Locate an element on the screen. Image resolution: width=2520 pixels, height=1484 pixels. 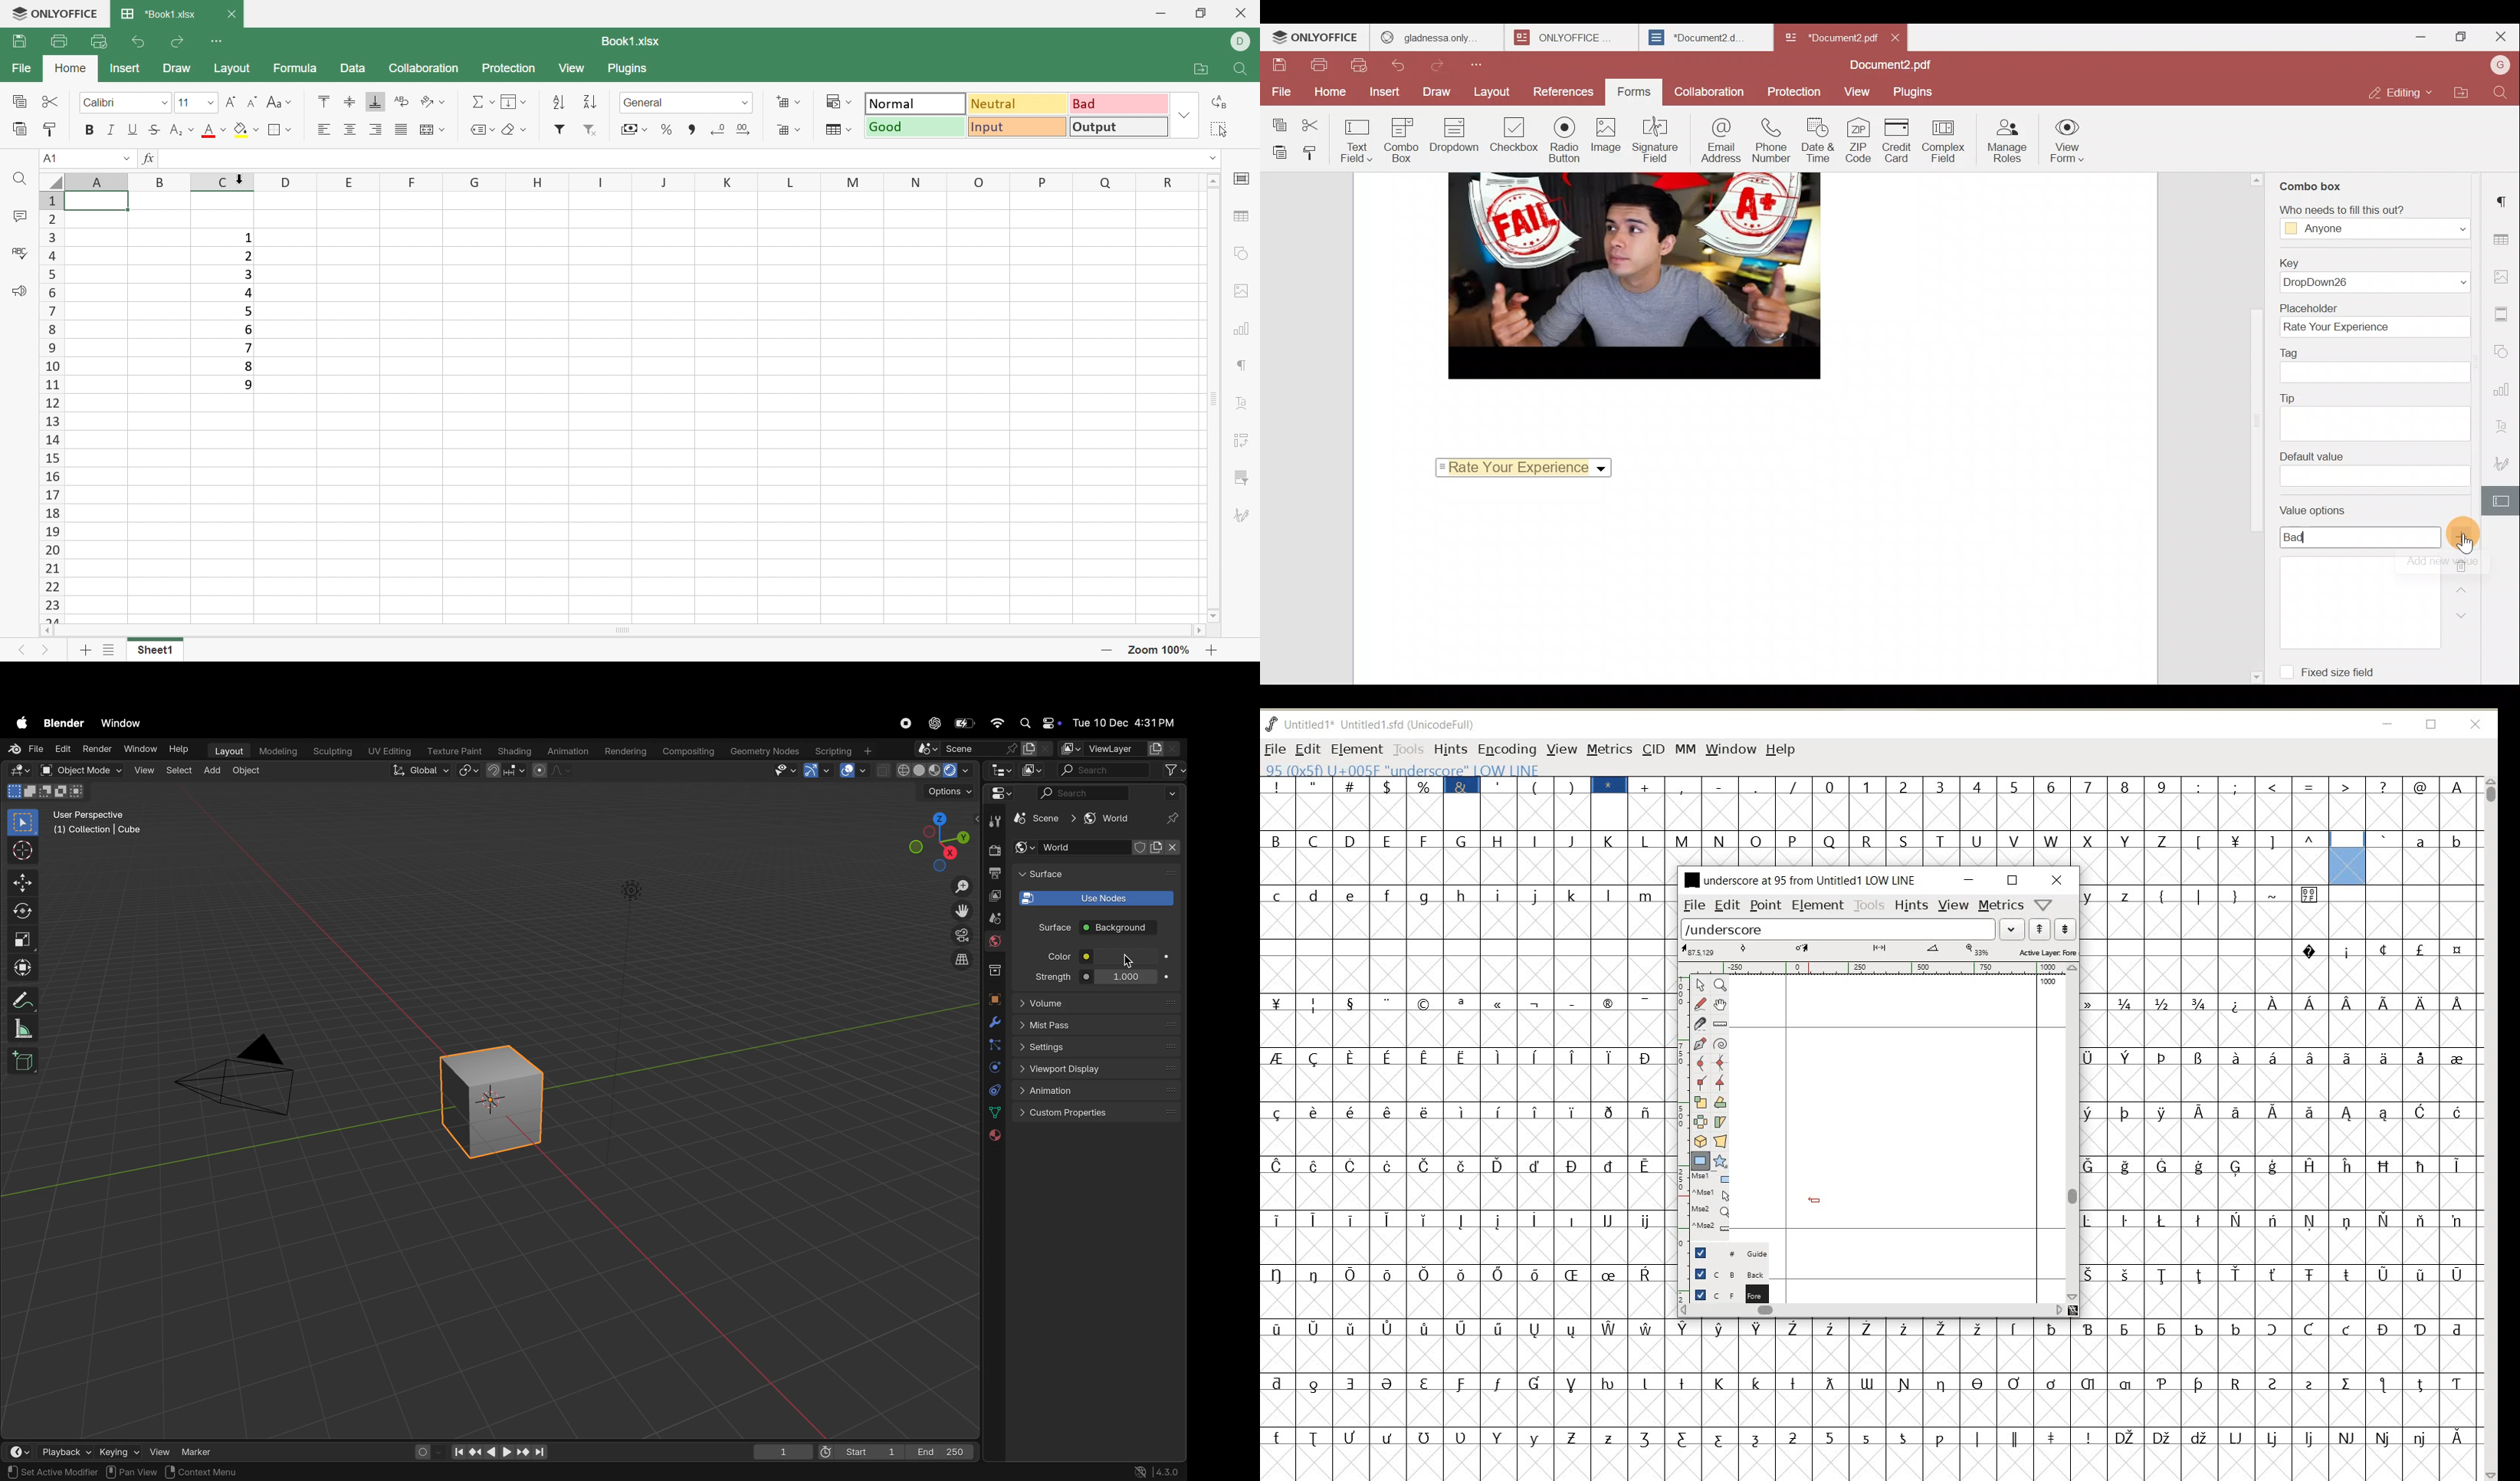
Comments is located at coordinates (17, 216).